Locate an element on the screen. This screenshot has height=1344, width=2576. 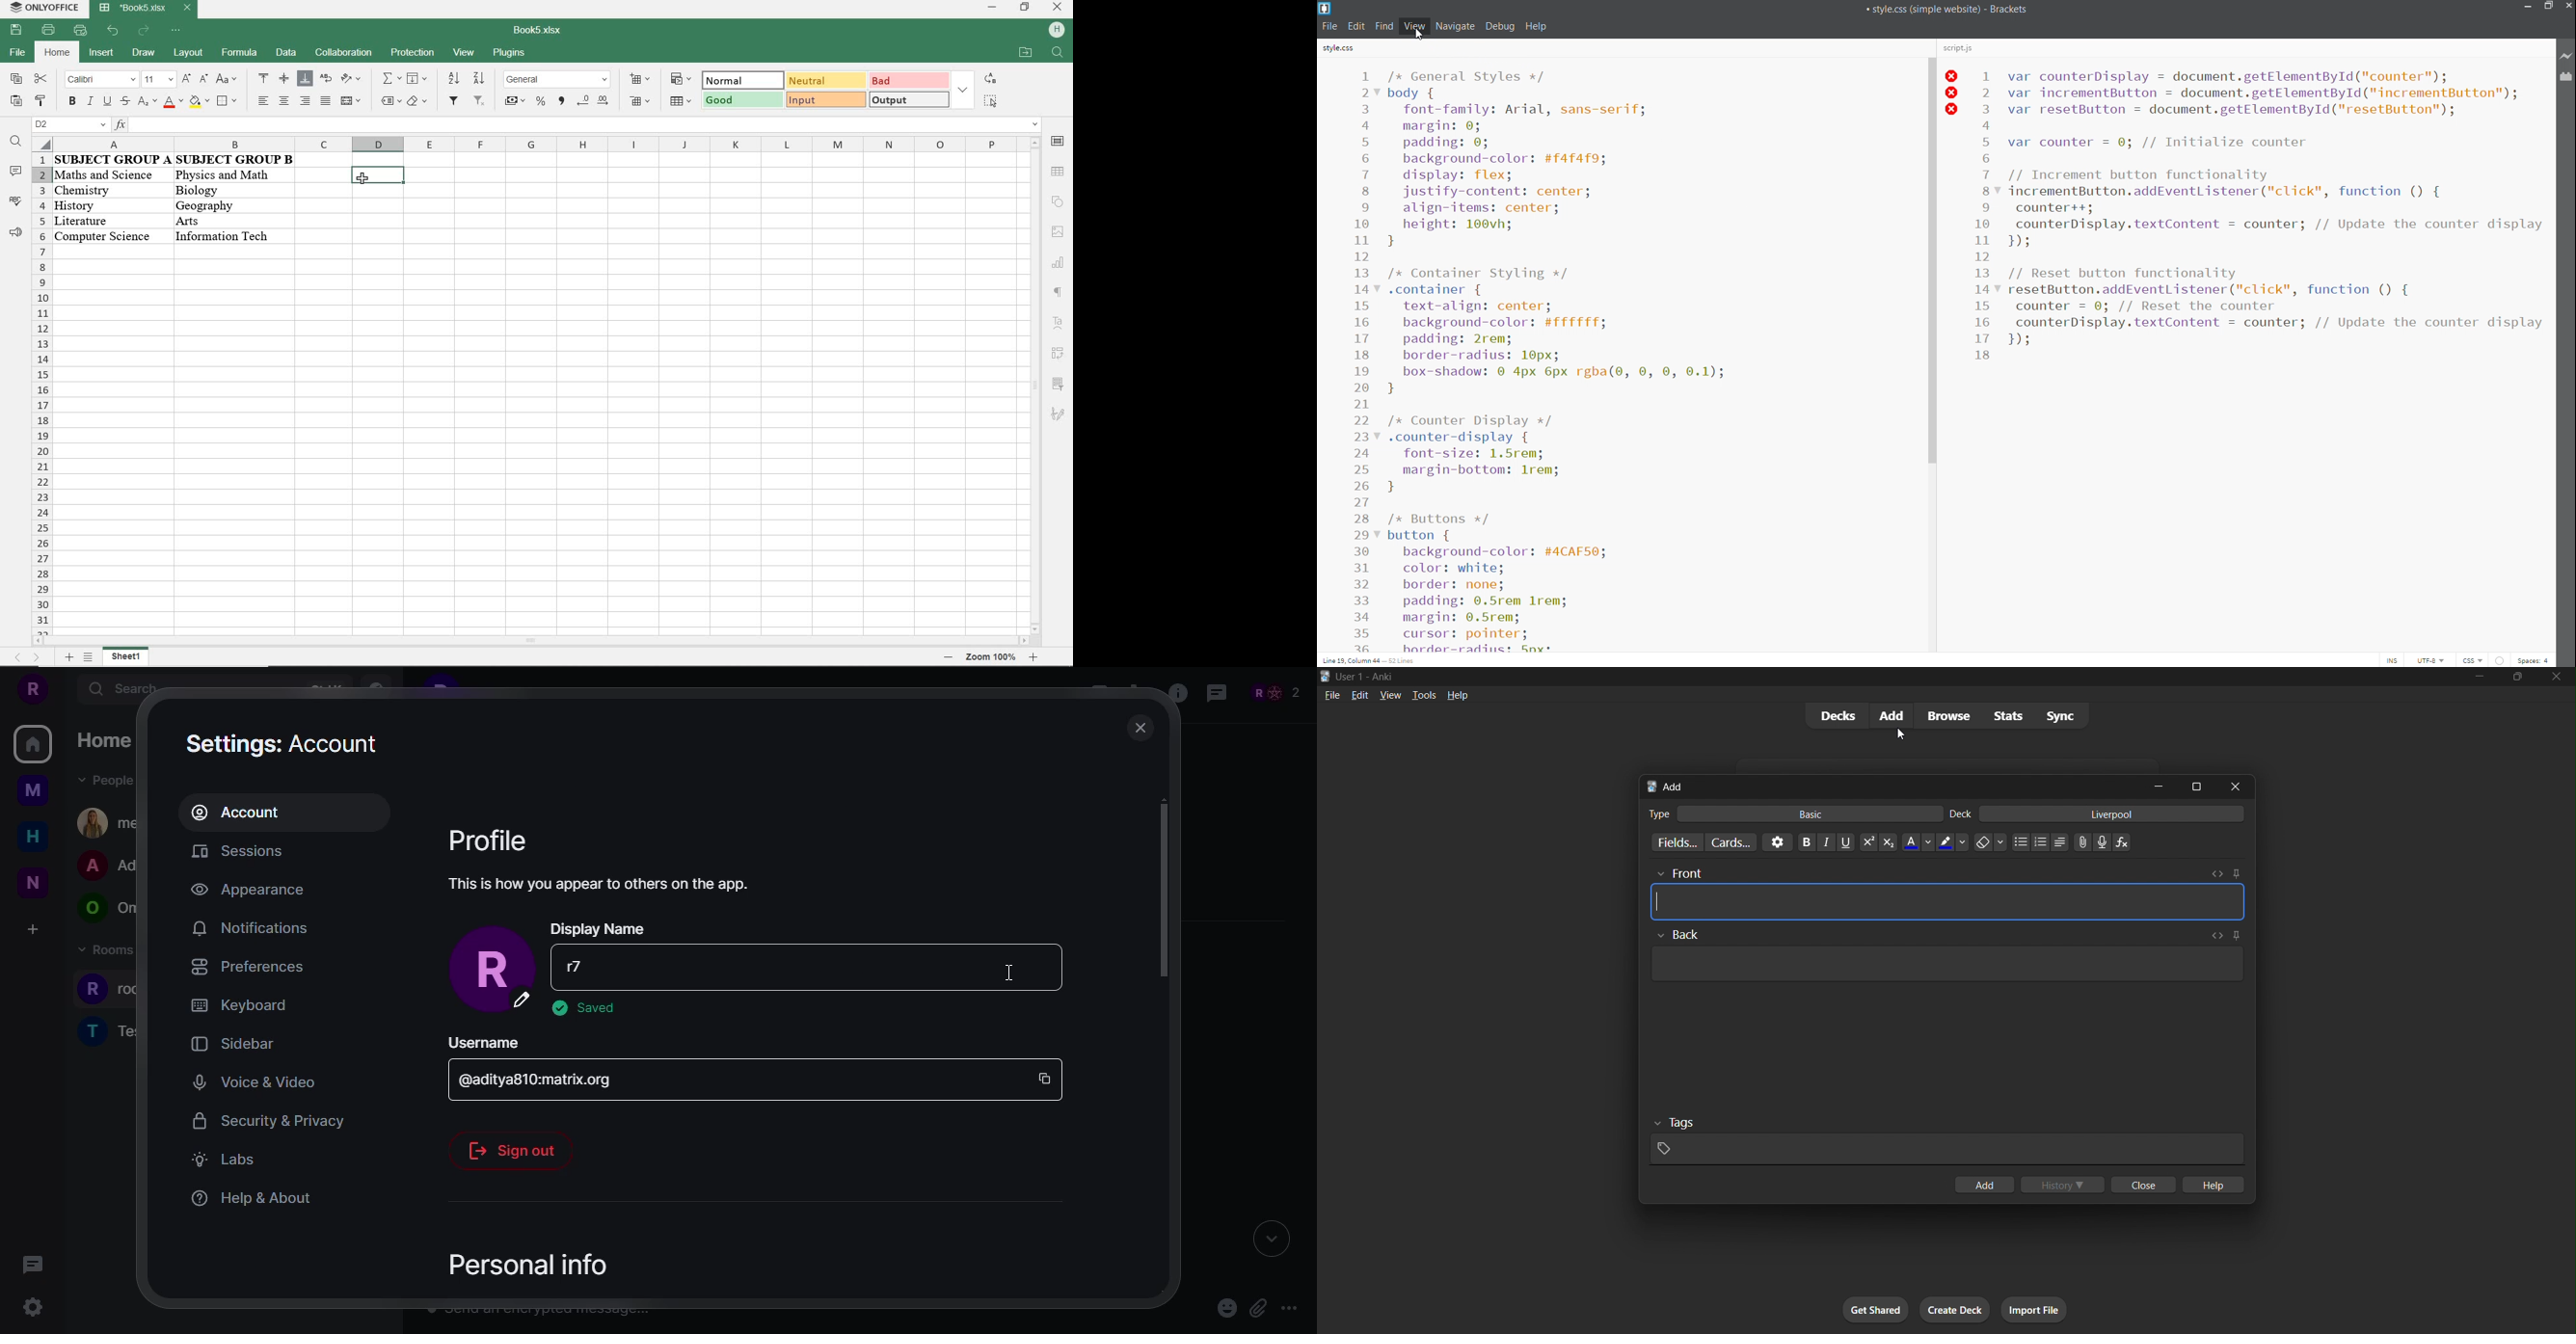
hp is located at coordinates (1056, 30).